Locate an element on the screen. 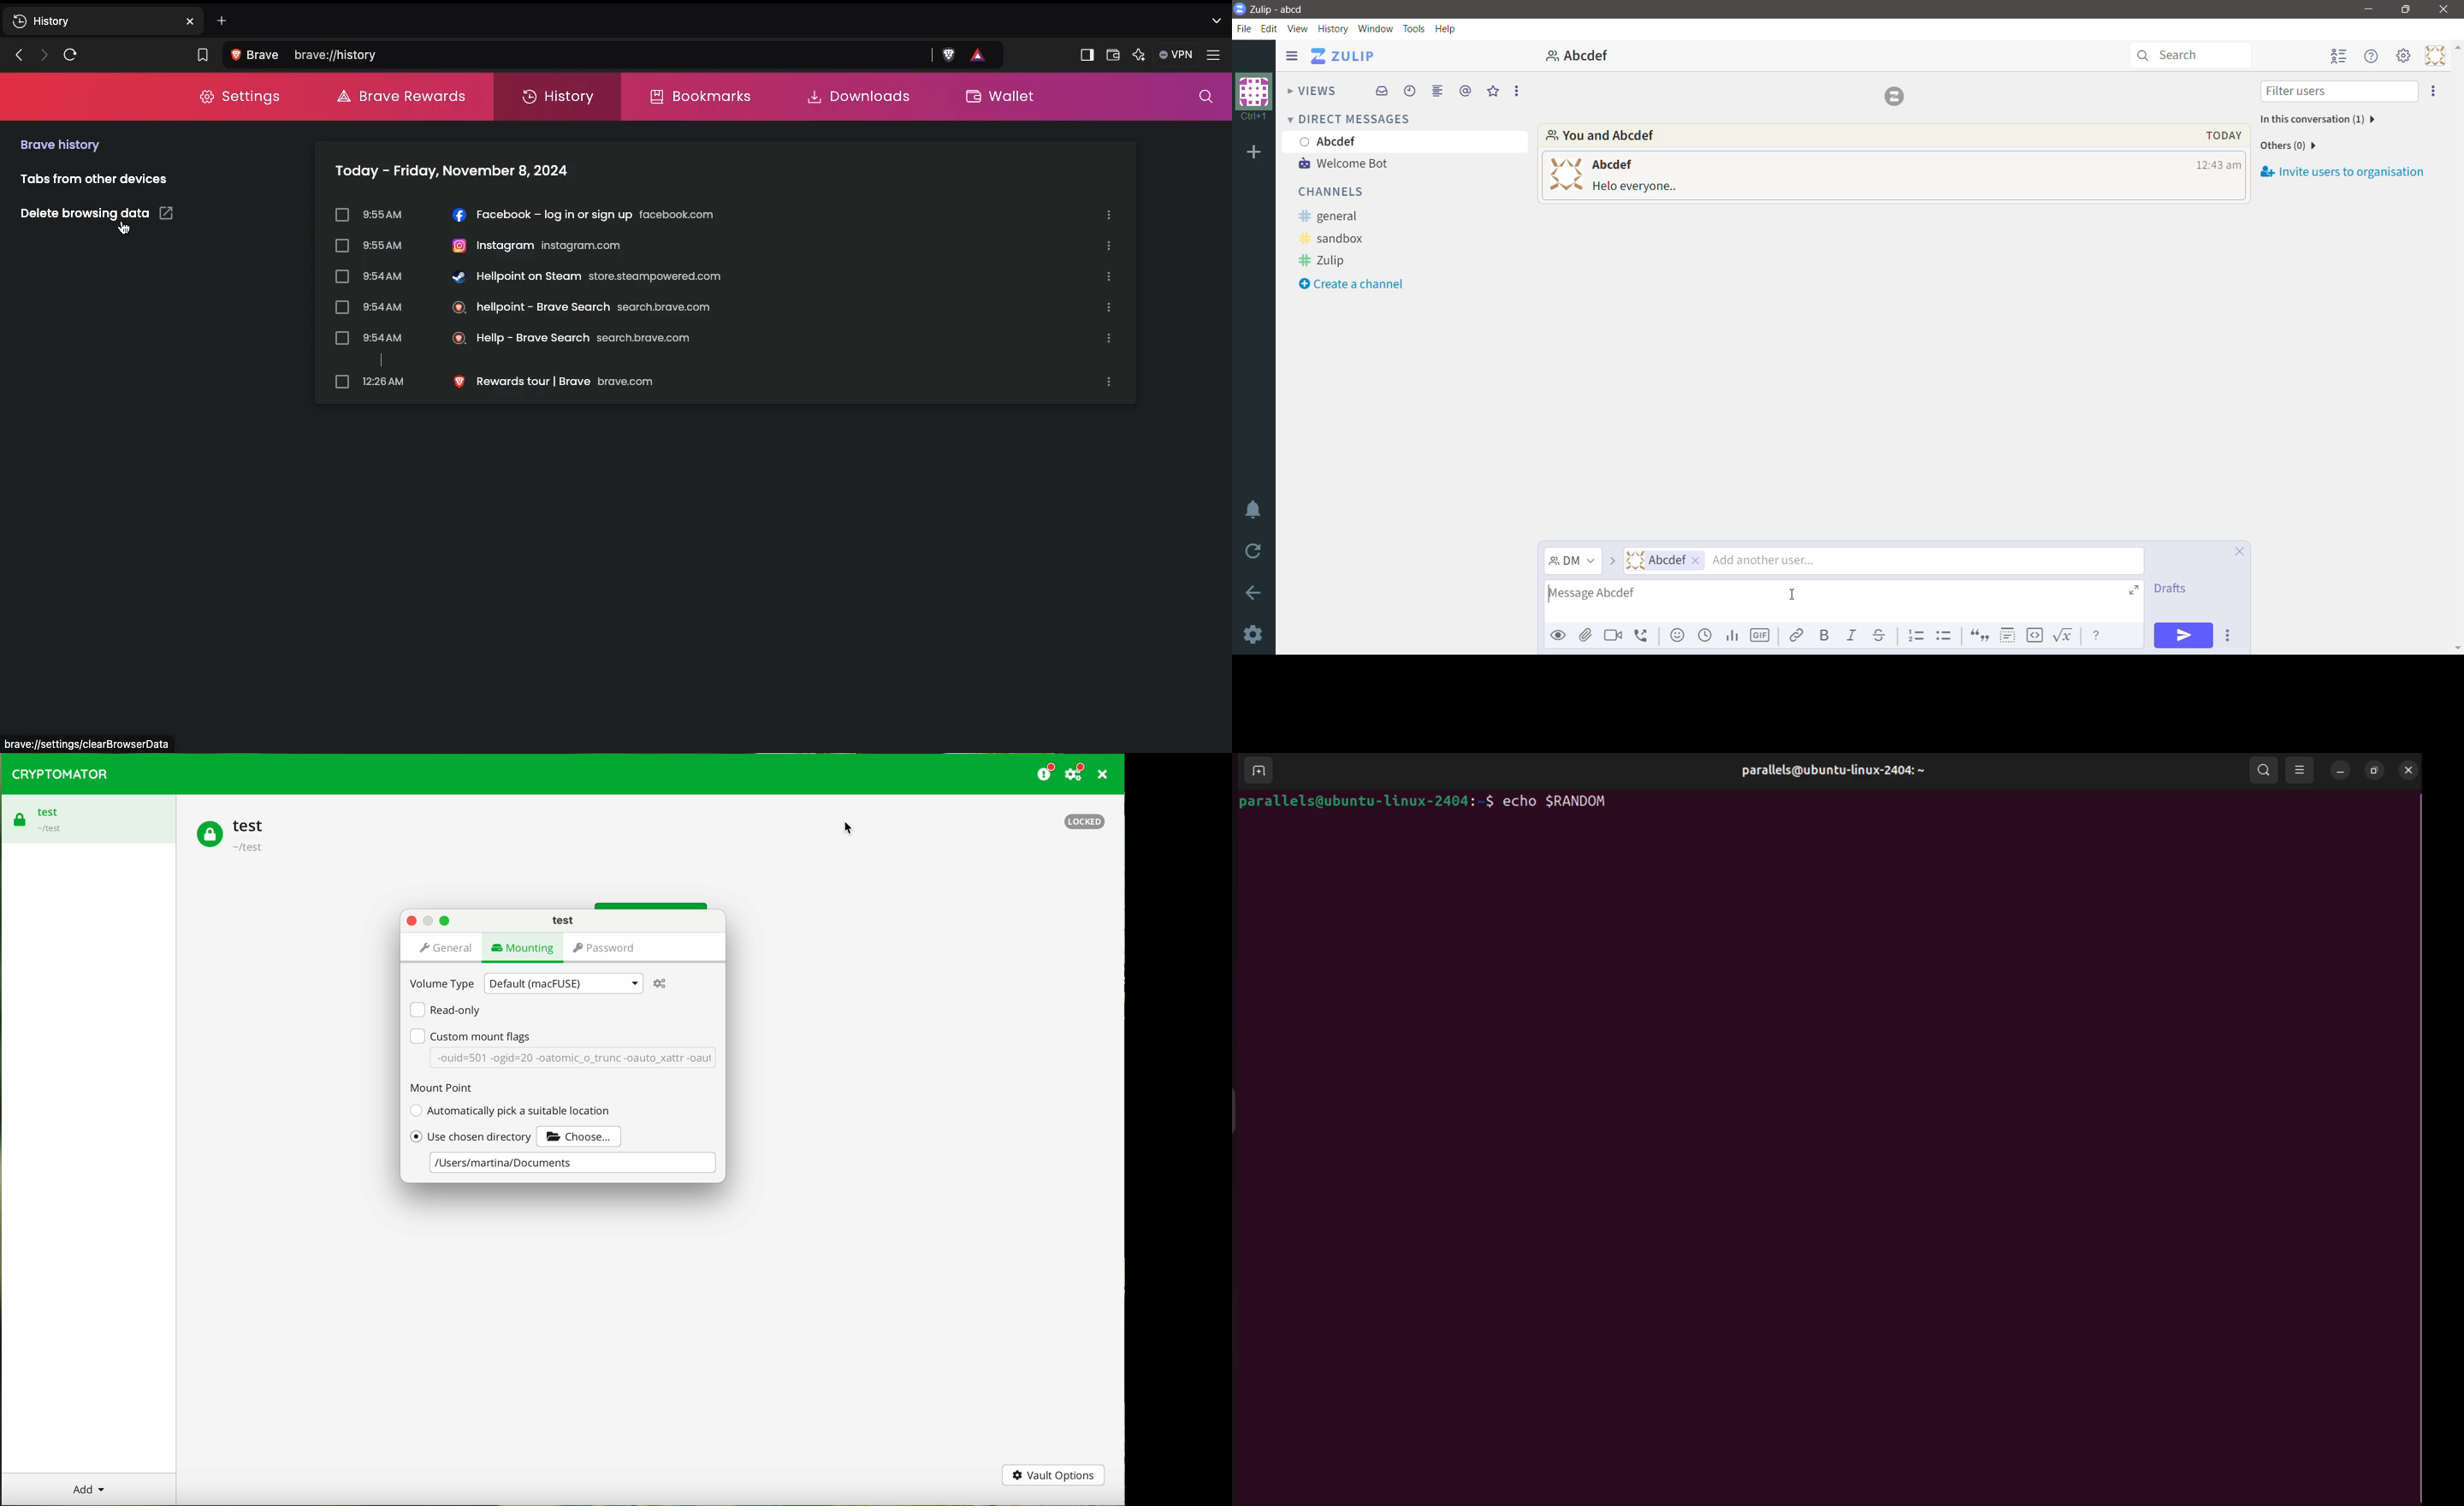 The height and width of the screenshot is (1512, 2464). Number of other users is located at coordinates (2289, 146).